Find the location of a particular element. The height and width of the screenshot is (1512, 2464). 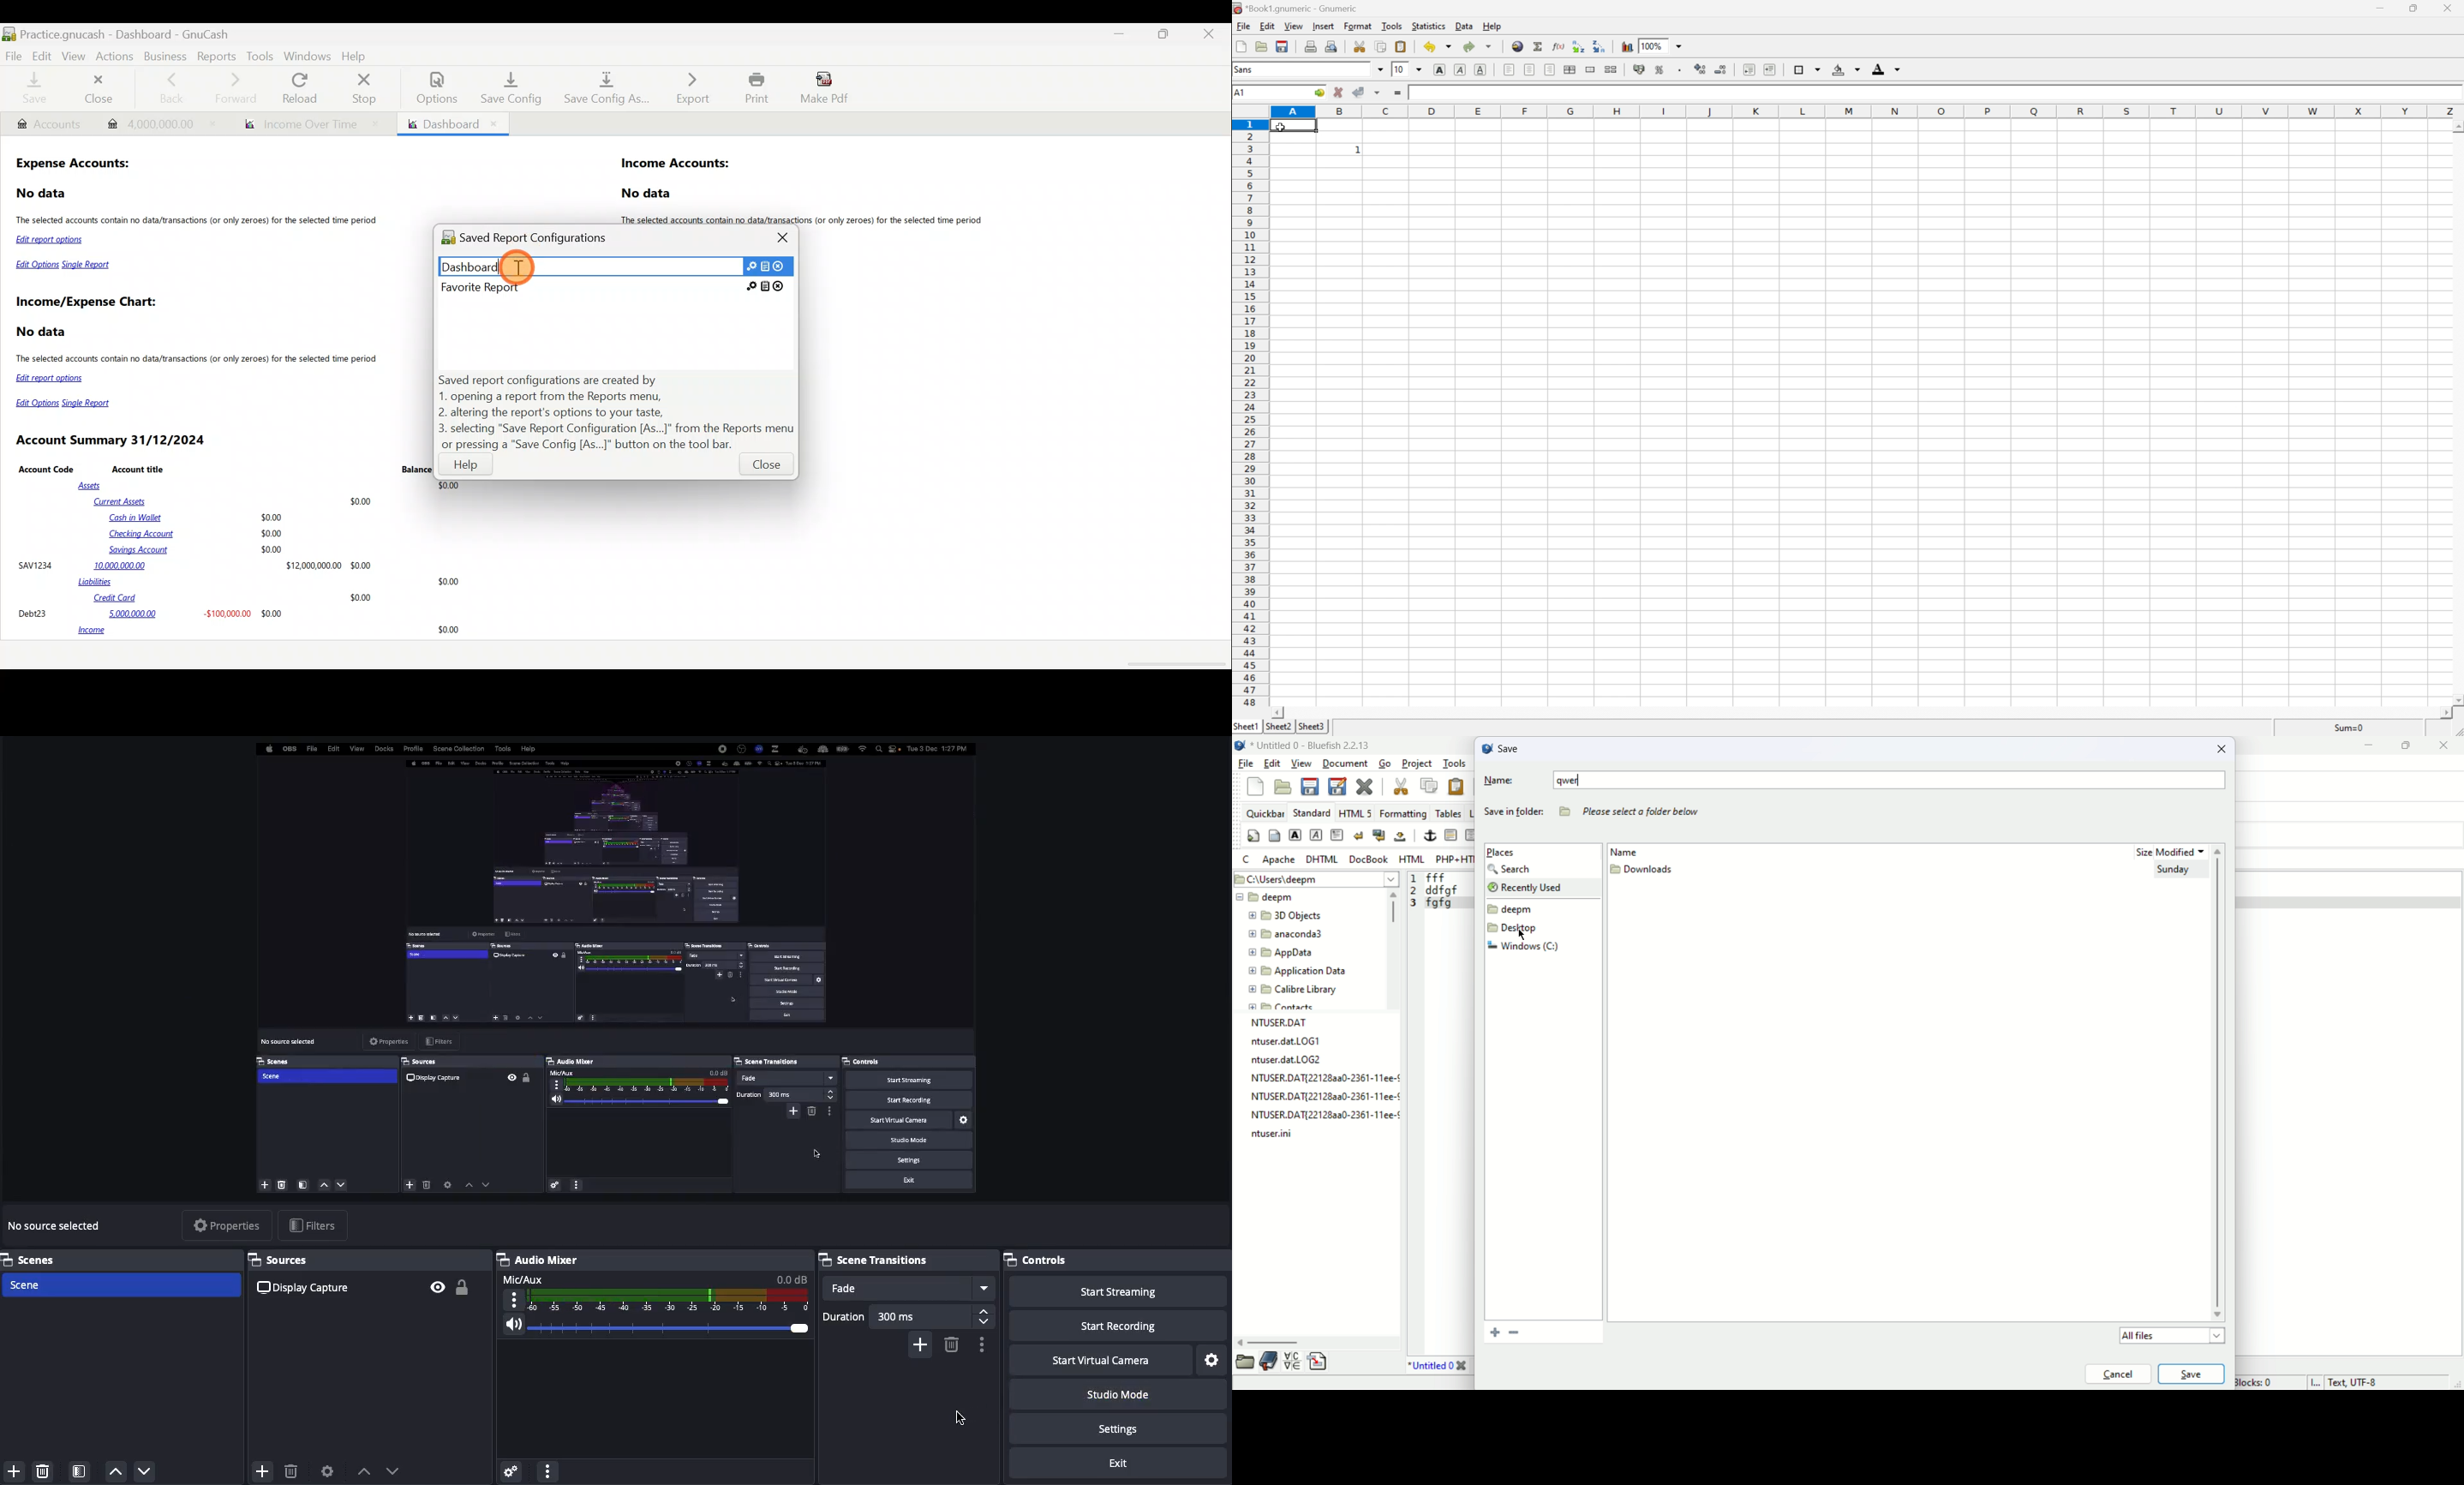

maximize is located at coordinates (2408, 746).